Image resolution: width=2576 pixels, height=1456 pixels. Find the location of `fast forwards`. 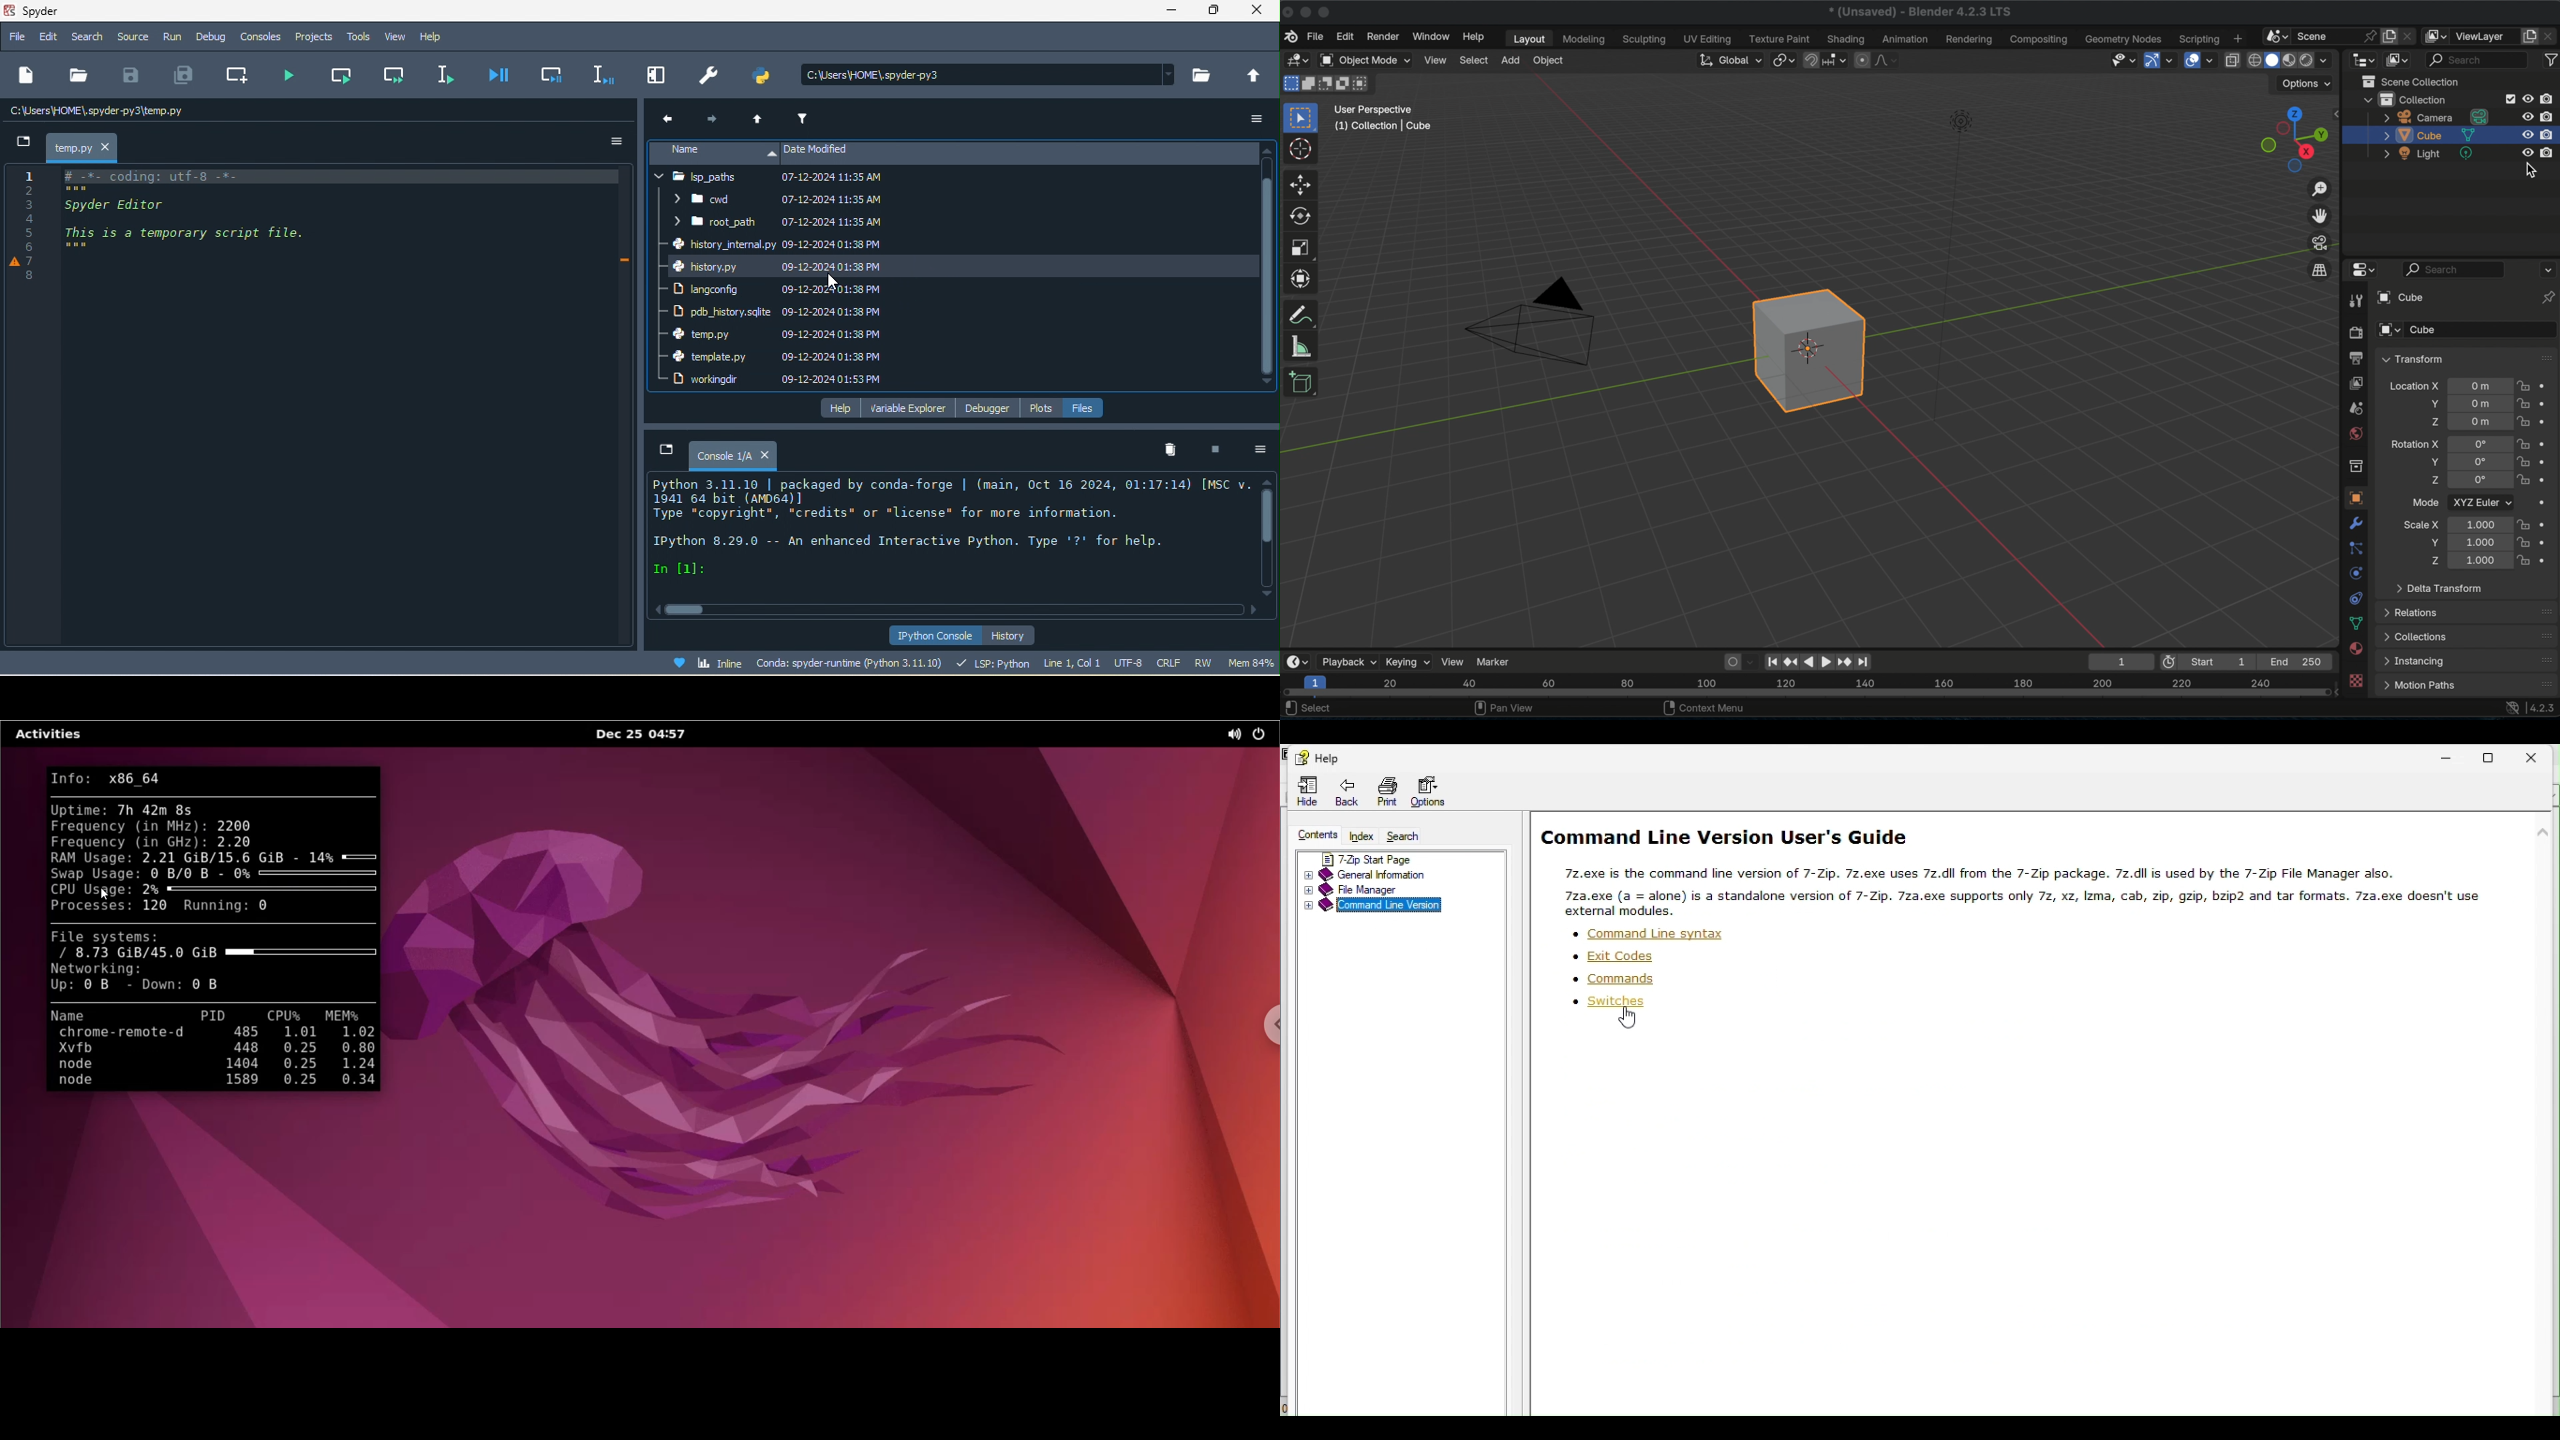

fast forwards is located at coordinates (1842, 663).